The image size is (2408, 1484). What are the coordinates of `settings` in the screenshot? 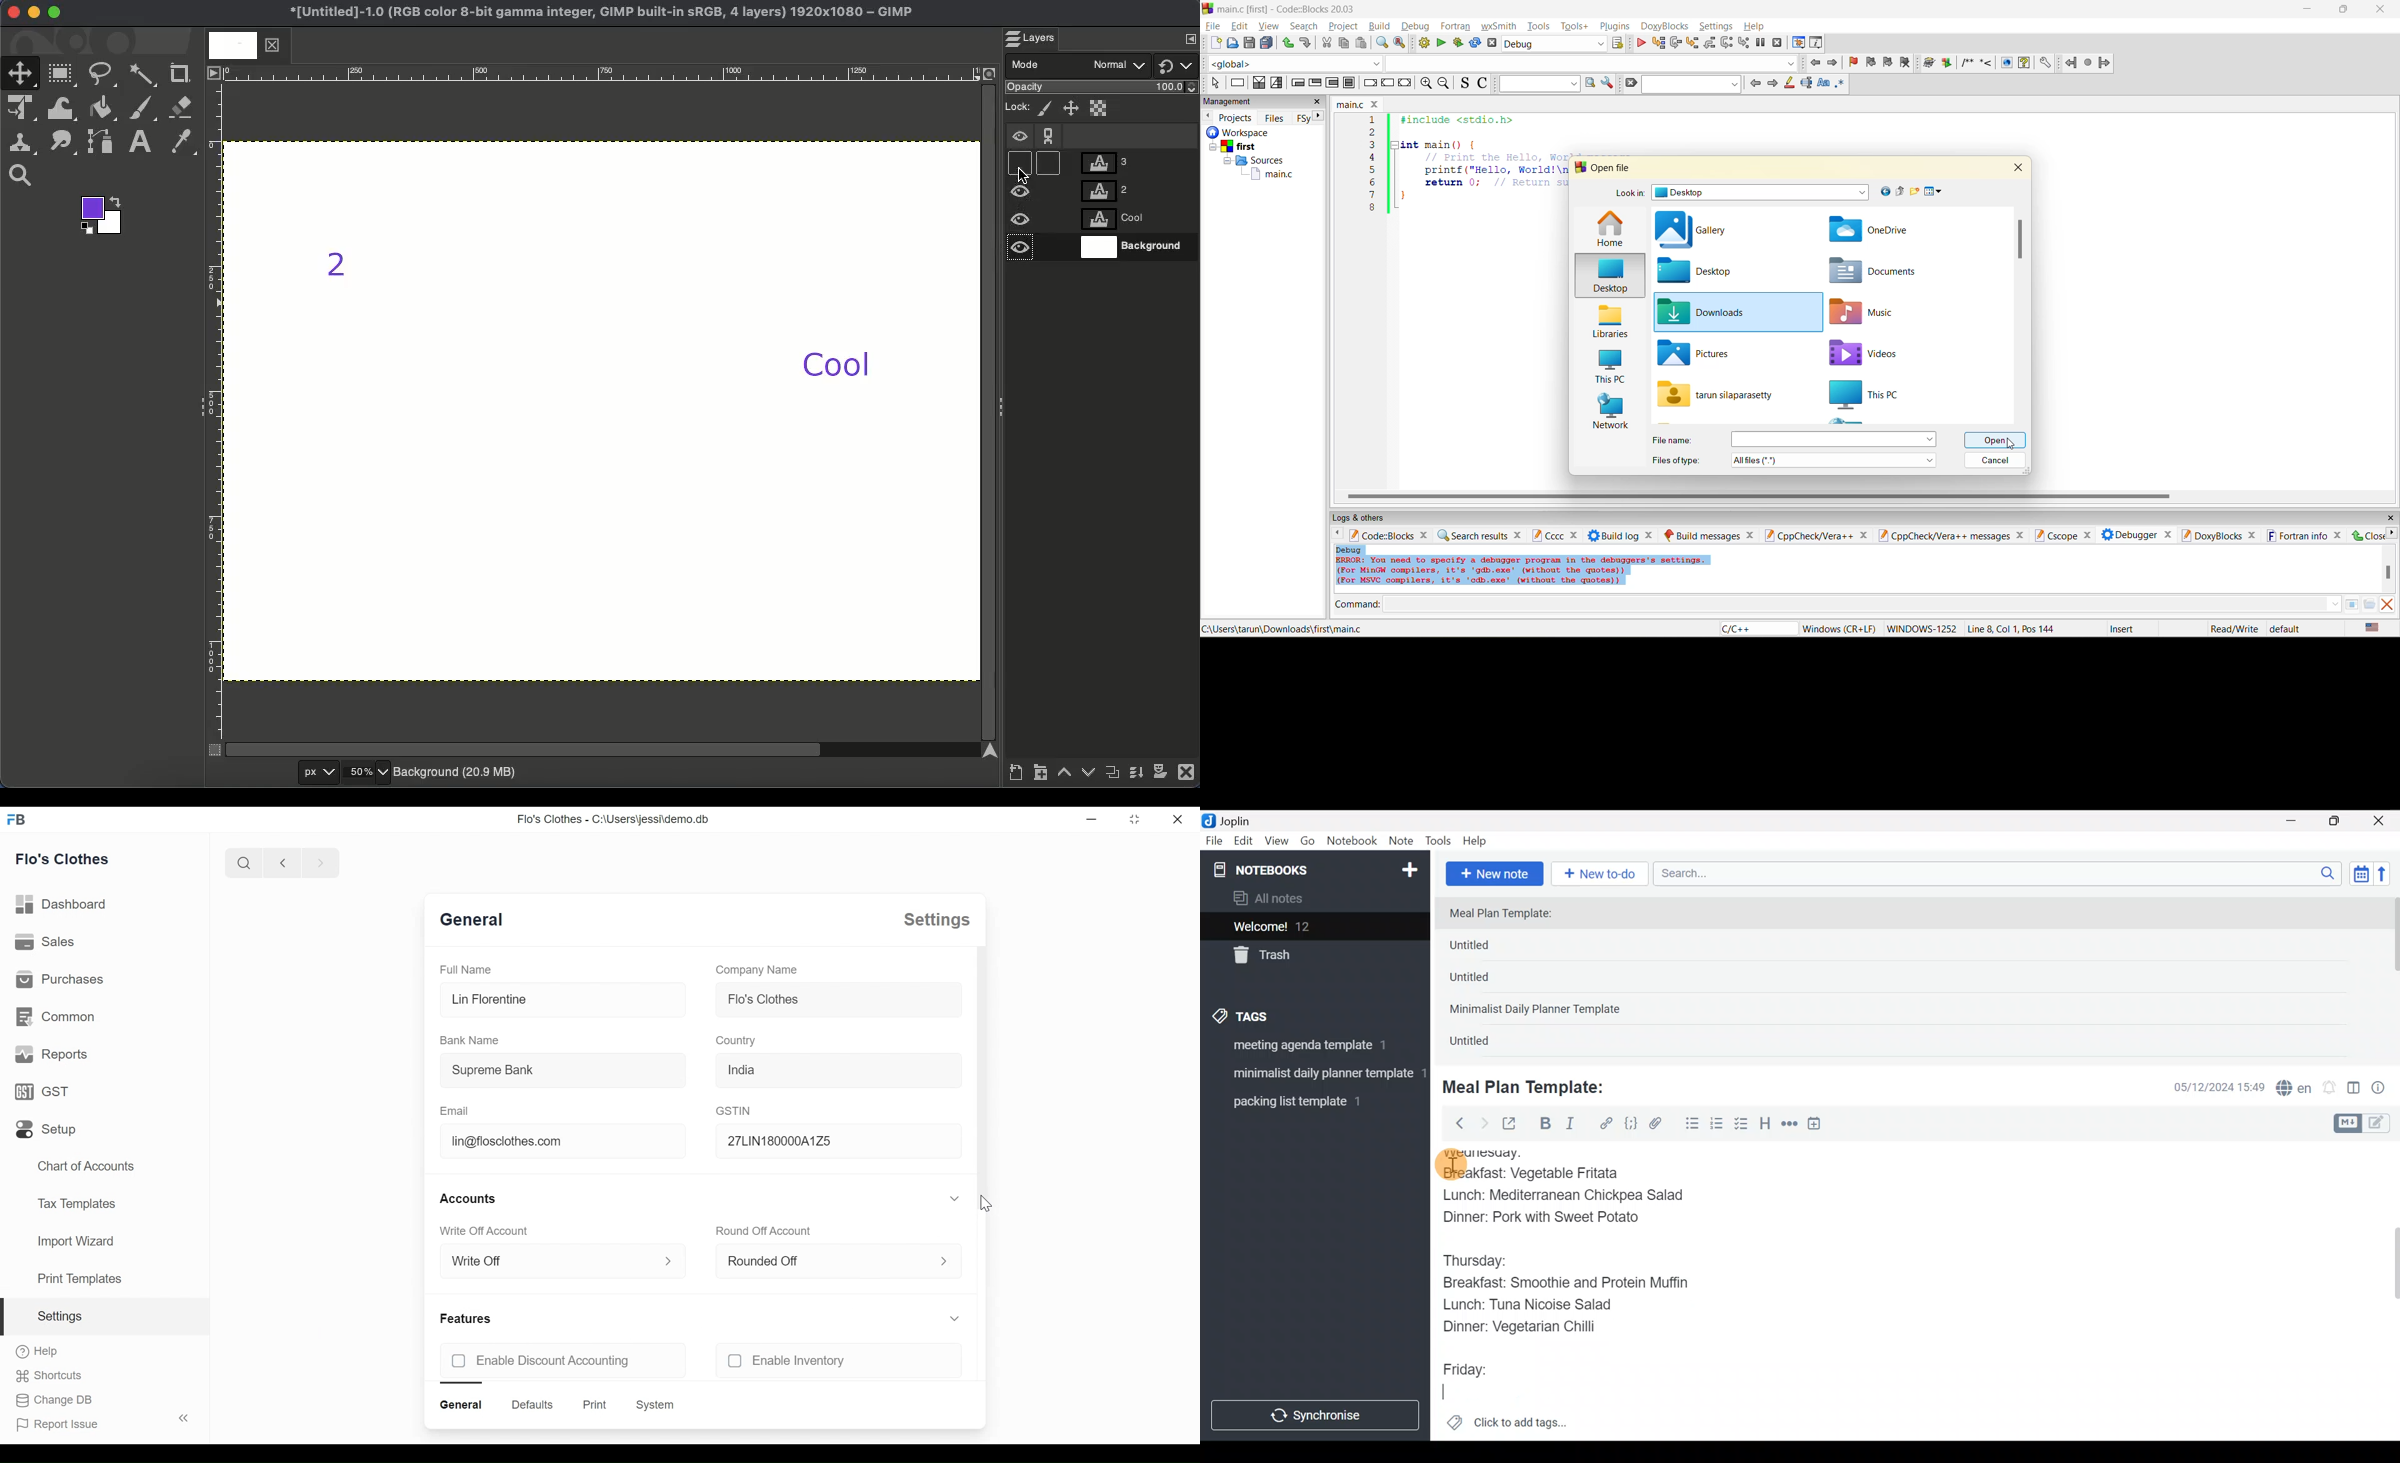 It's located at (1717, 26).